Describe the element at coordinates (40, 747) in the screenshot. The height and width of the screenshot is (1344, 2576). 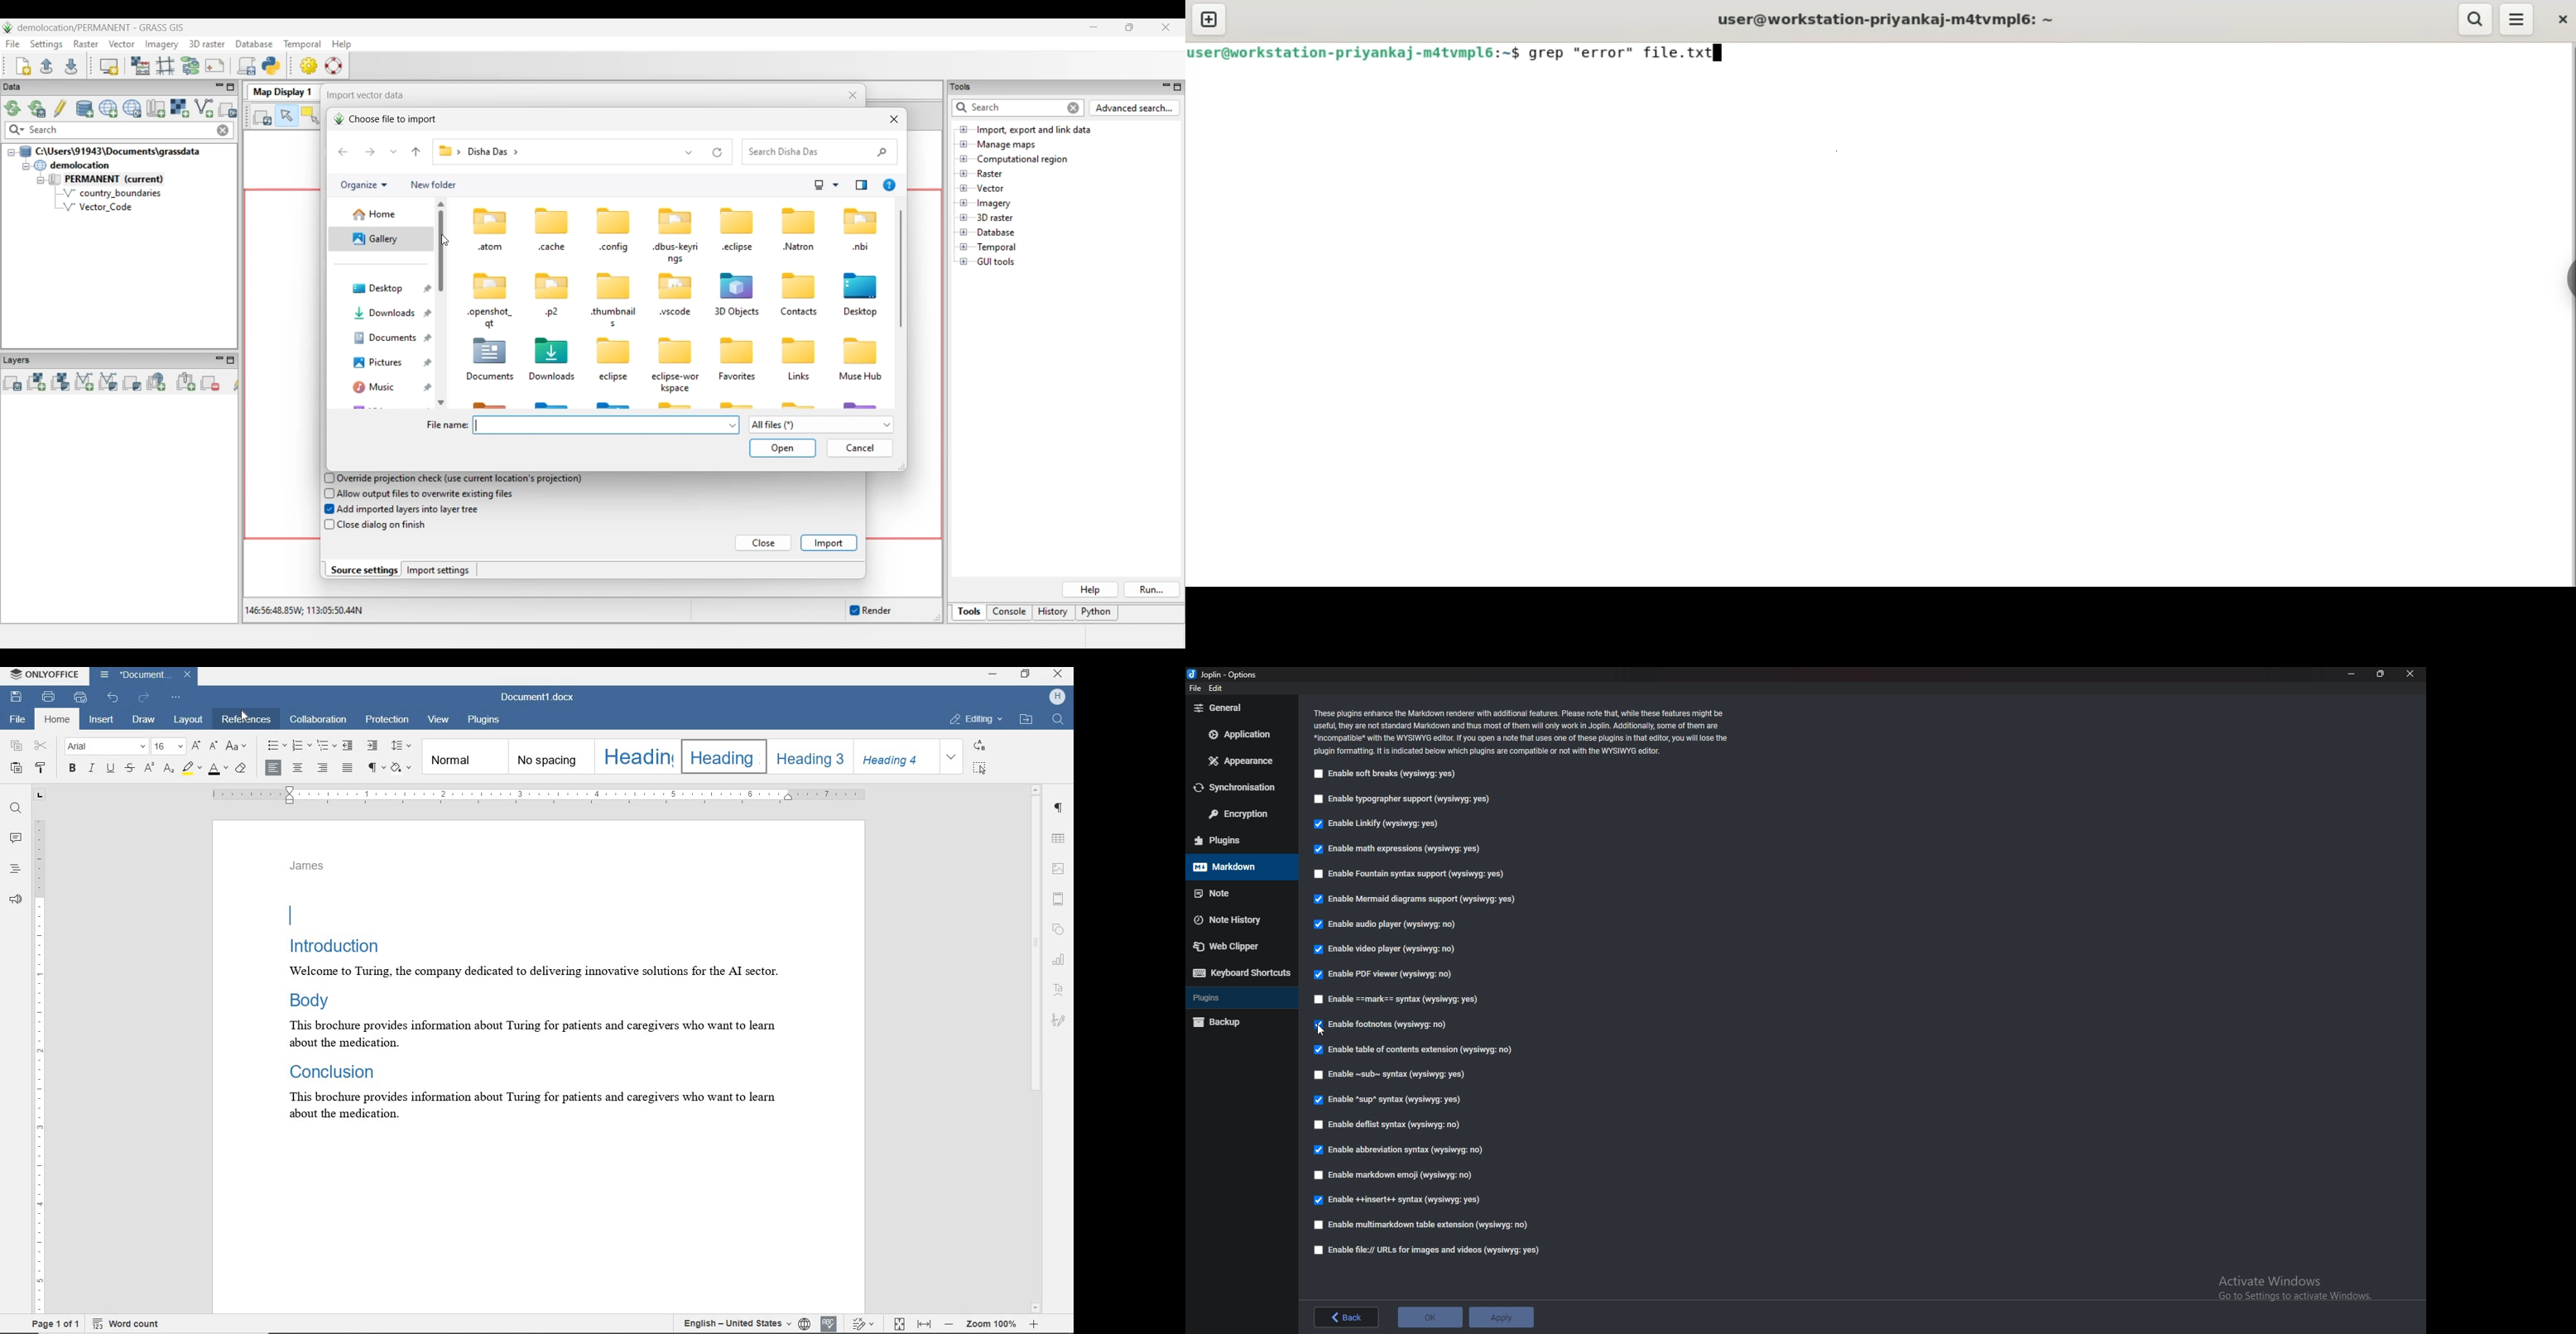
I see `cut` at that location.